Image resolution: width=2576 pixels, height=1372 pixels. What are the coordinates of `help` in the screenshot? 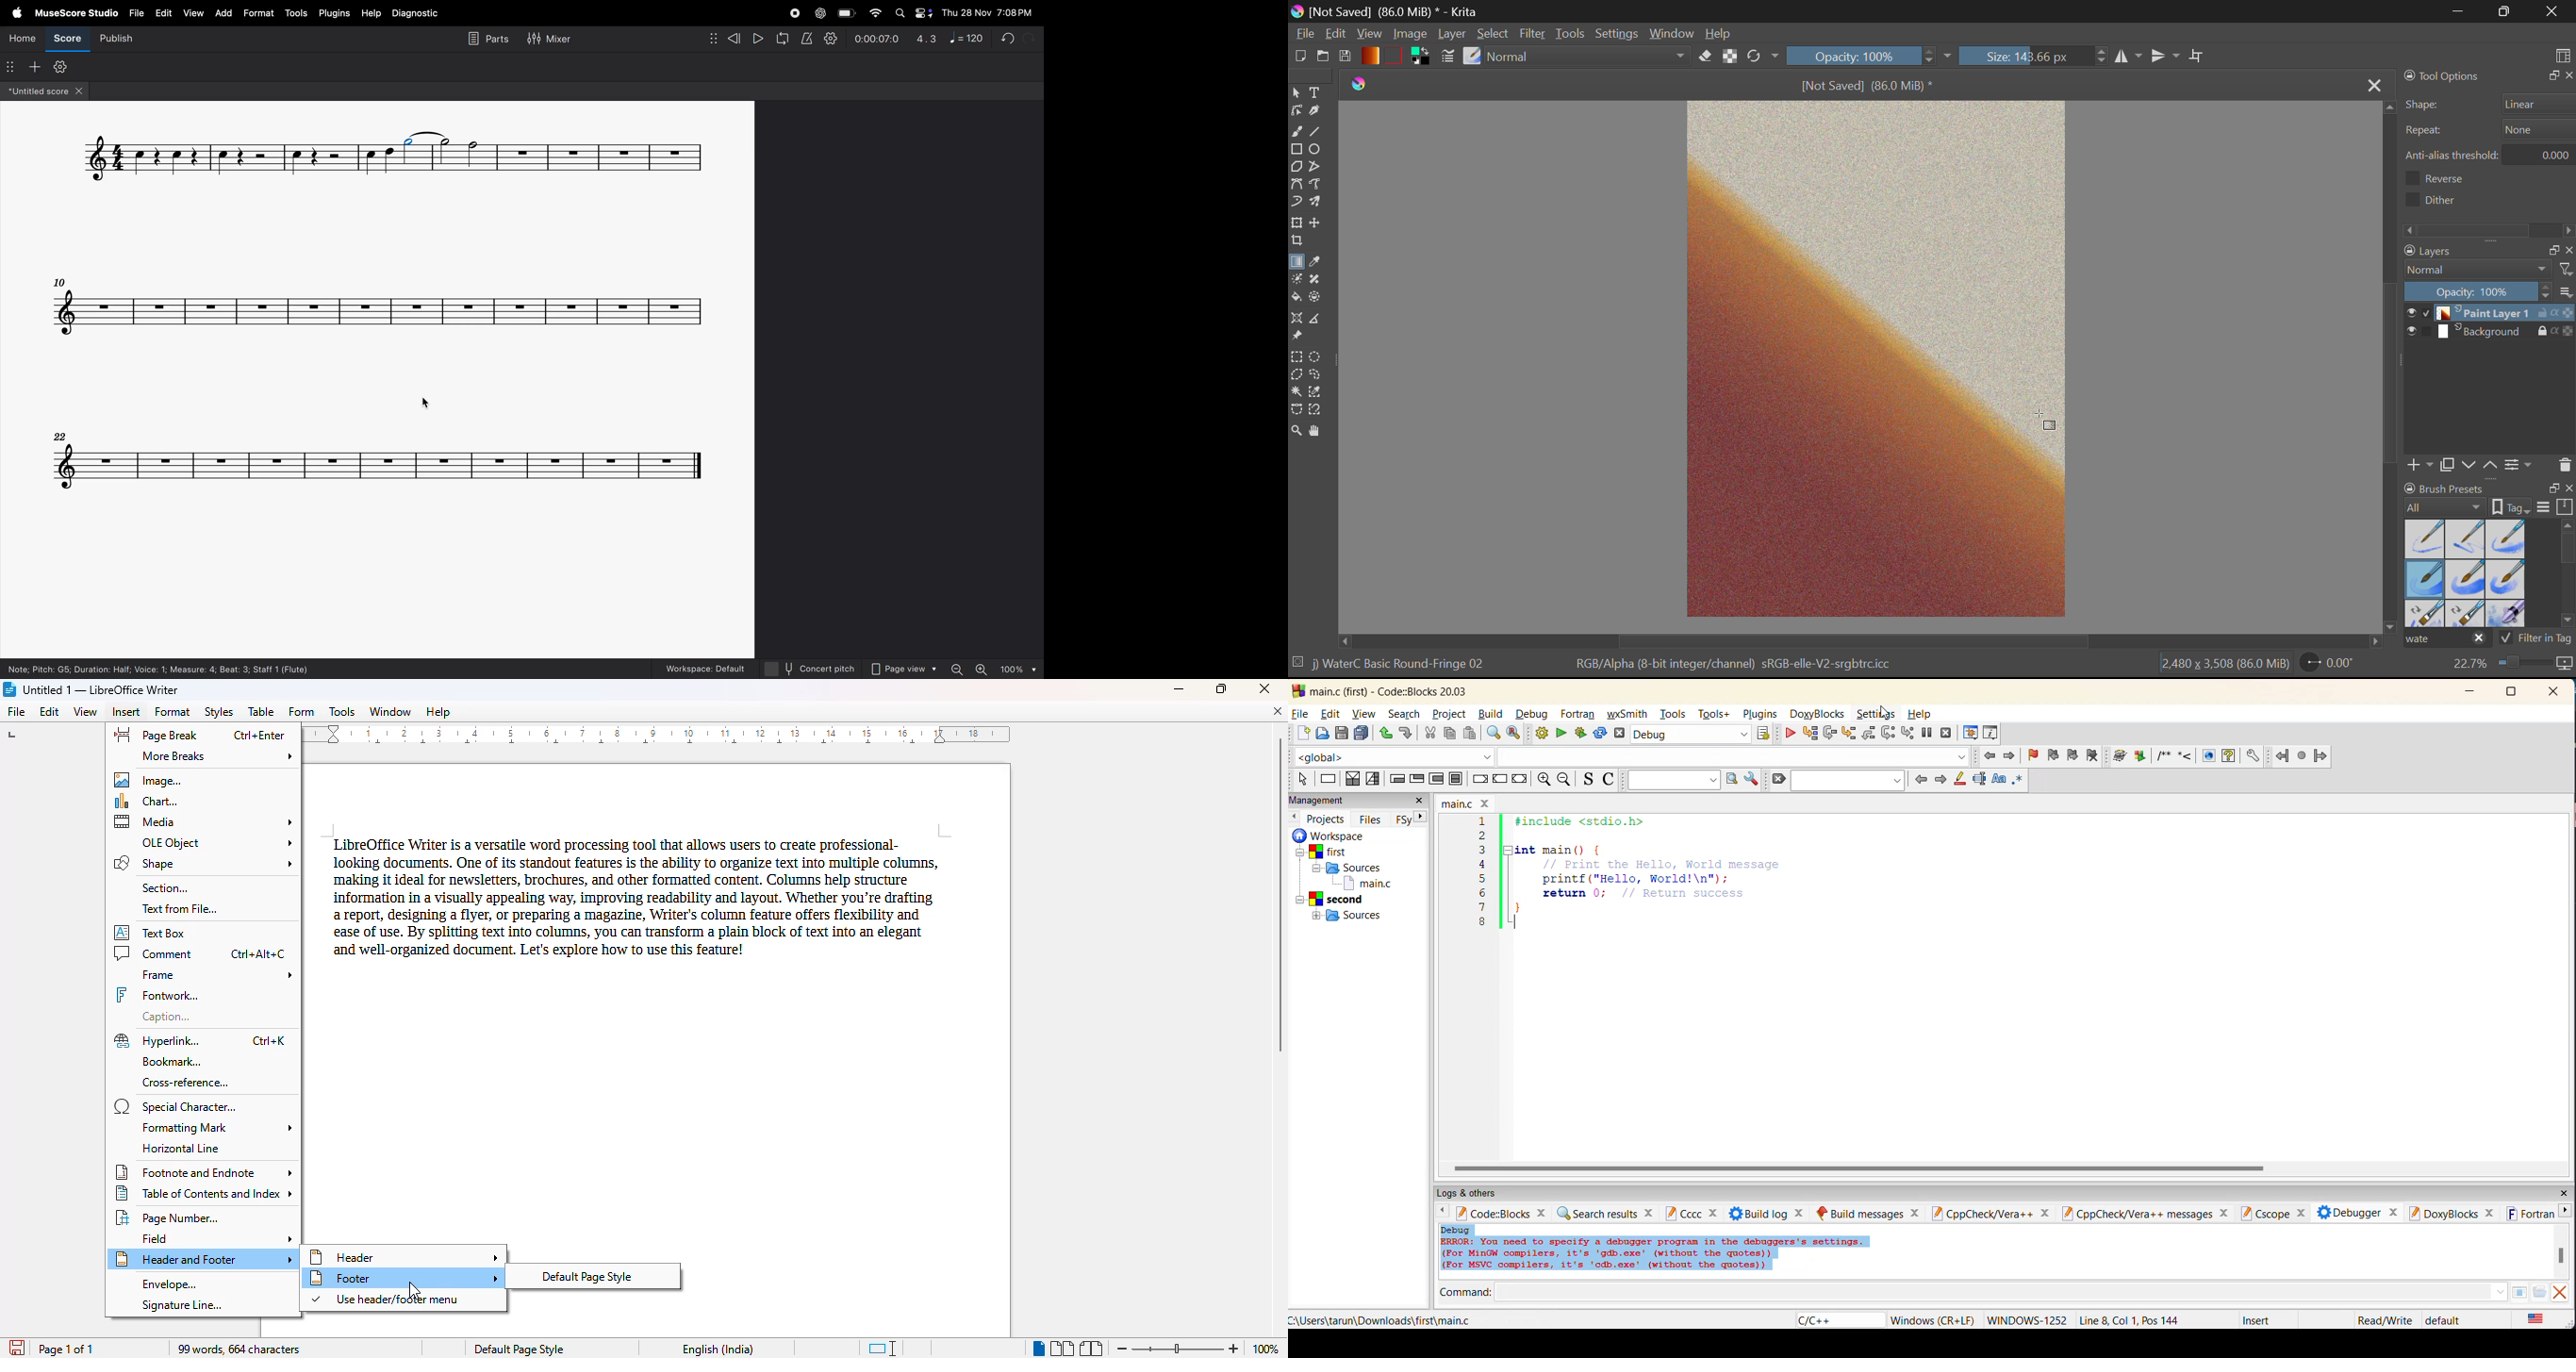 It's located at (1921, 714).